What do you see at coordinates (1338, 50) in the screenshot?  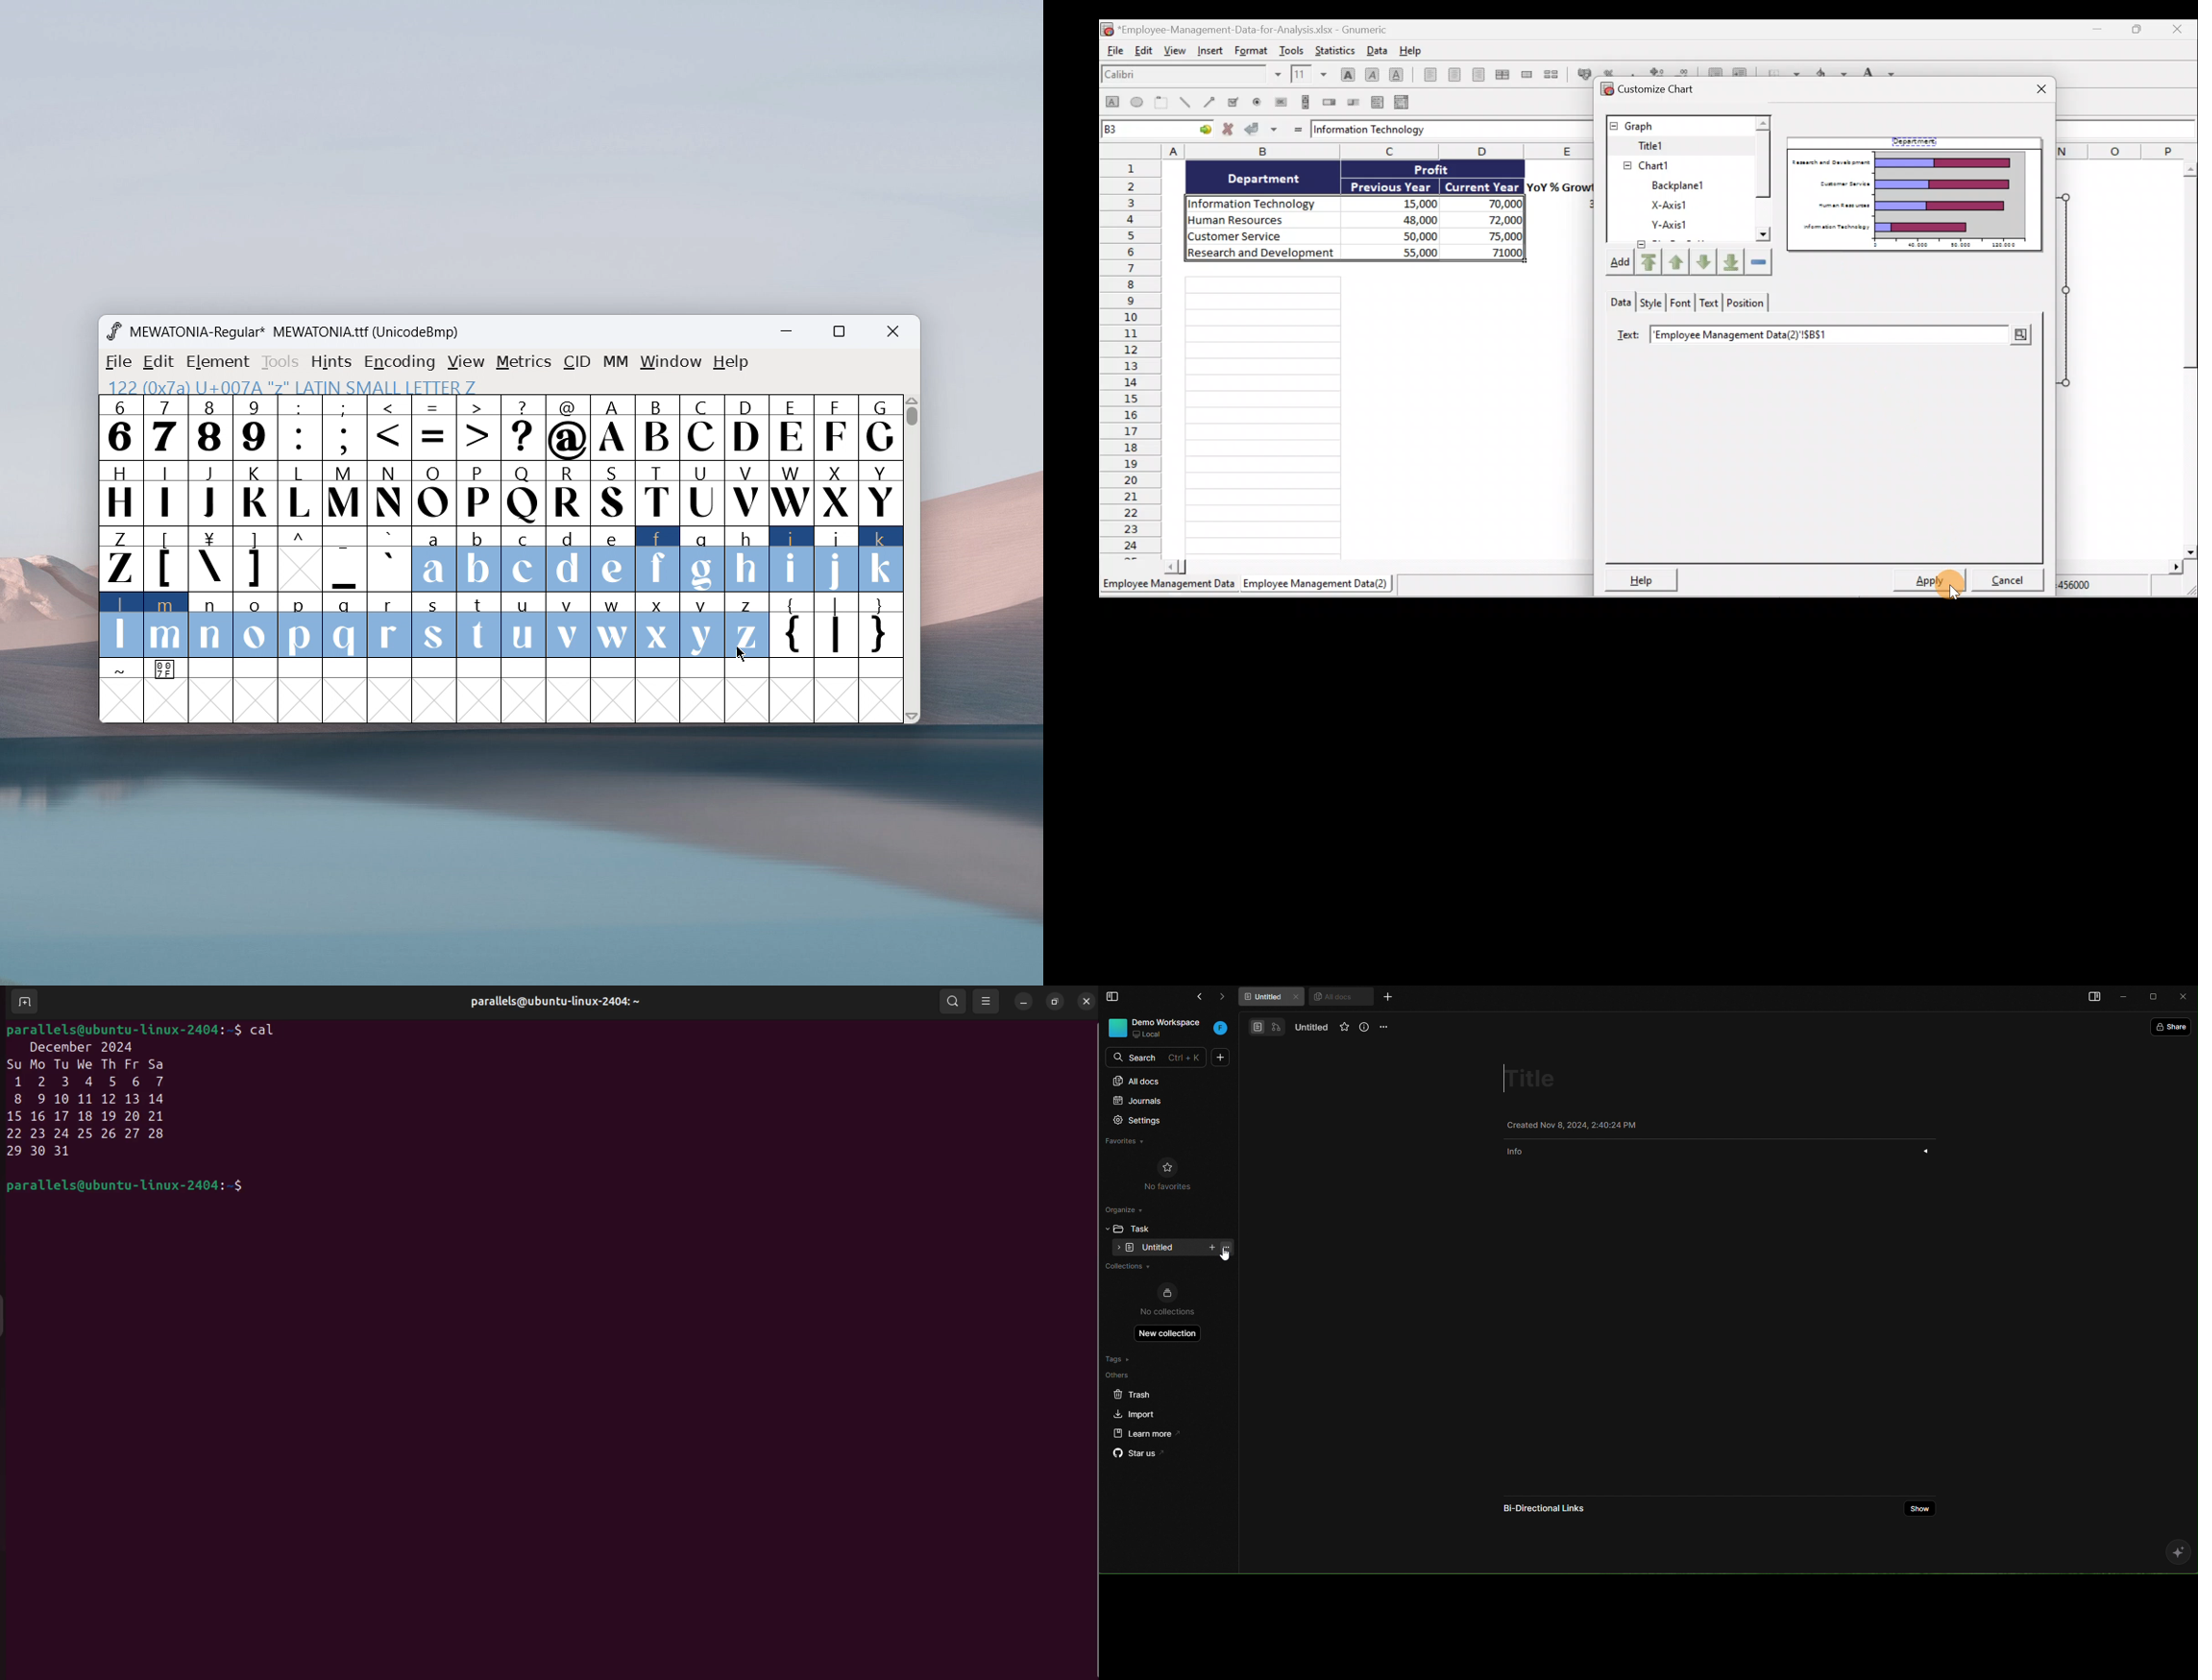 I see `Statistics` at bounding box center [1338, 50].